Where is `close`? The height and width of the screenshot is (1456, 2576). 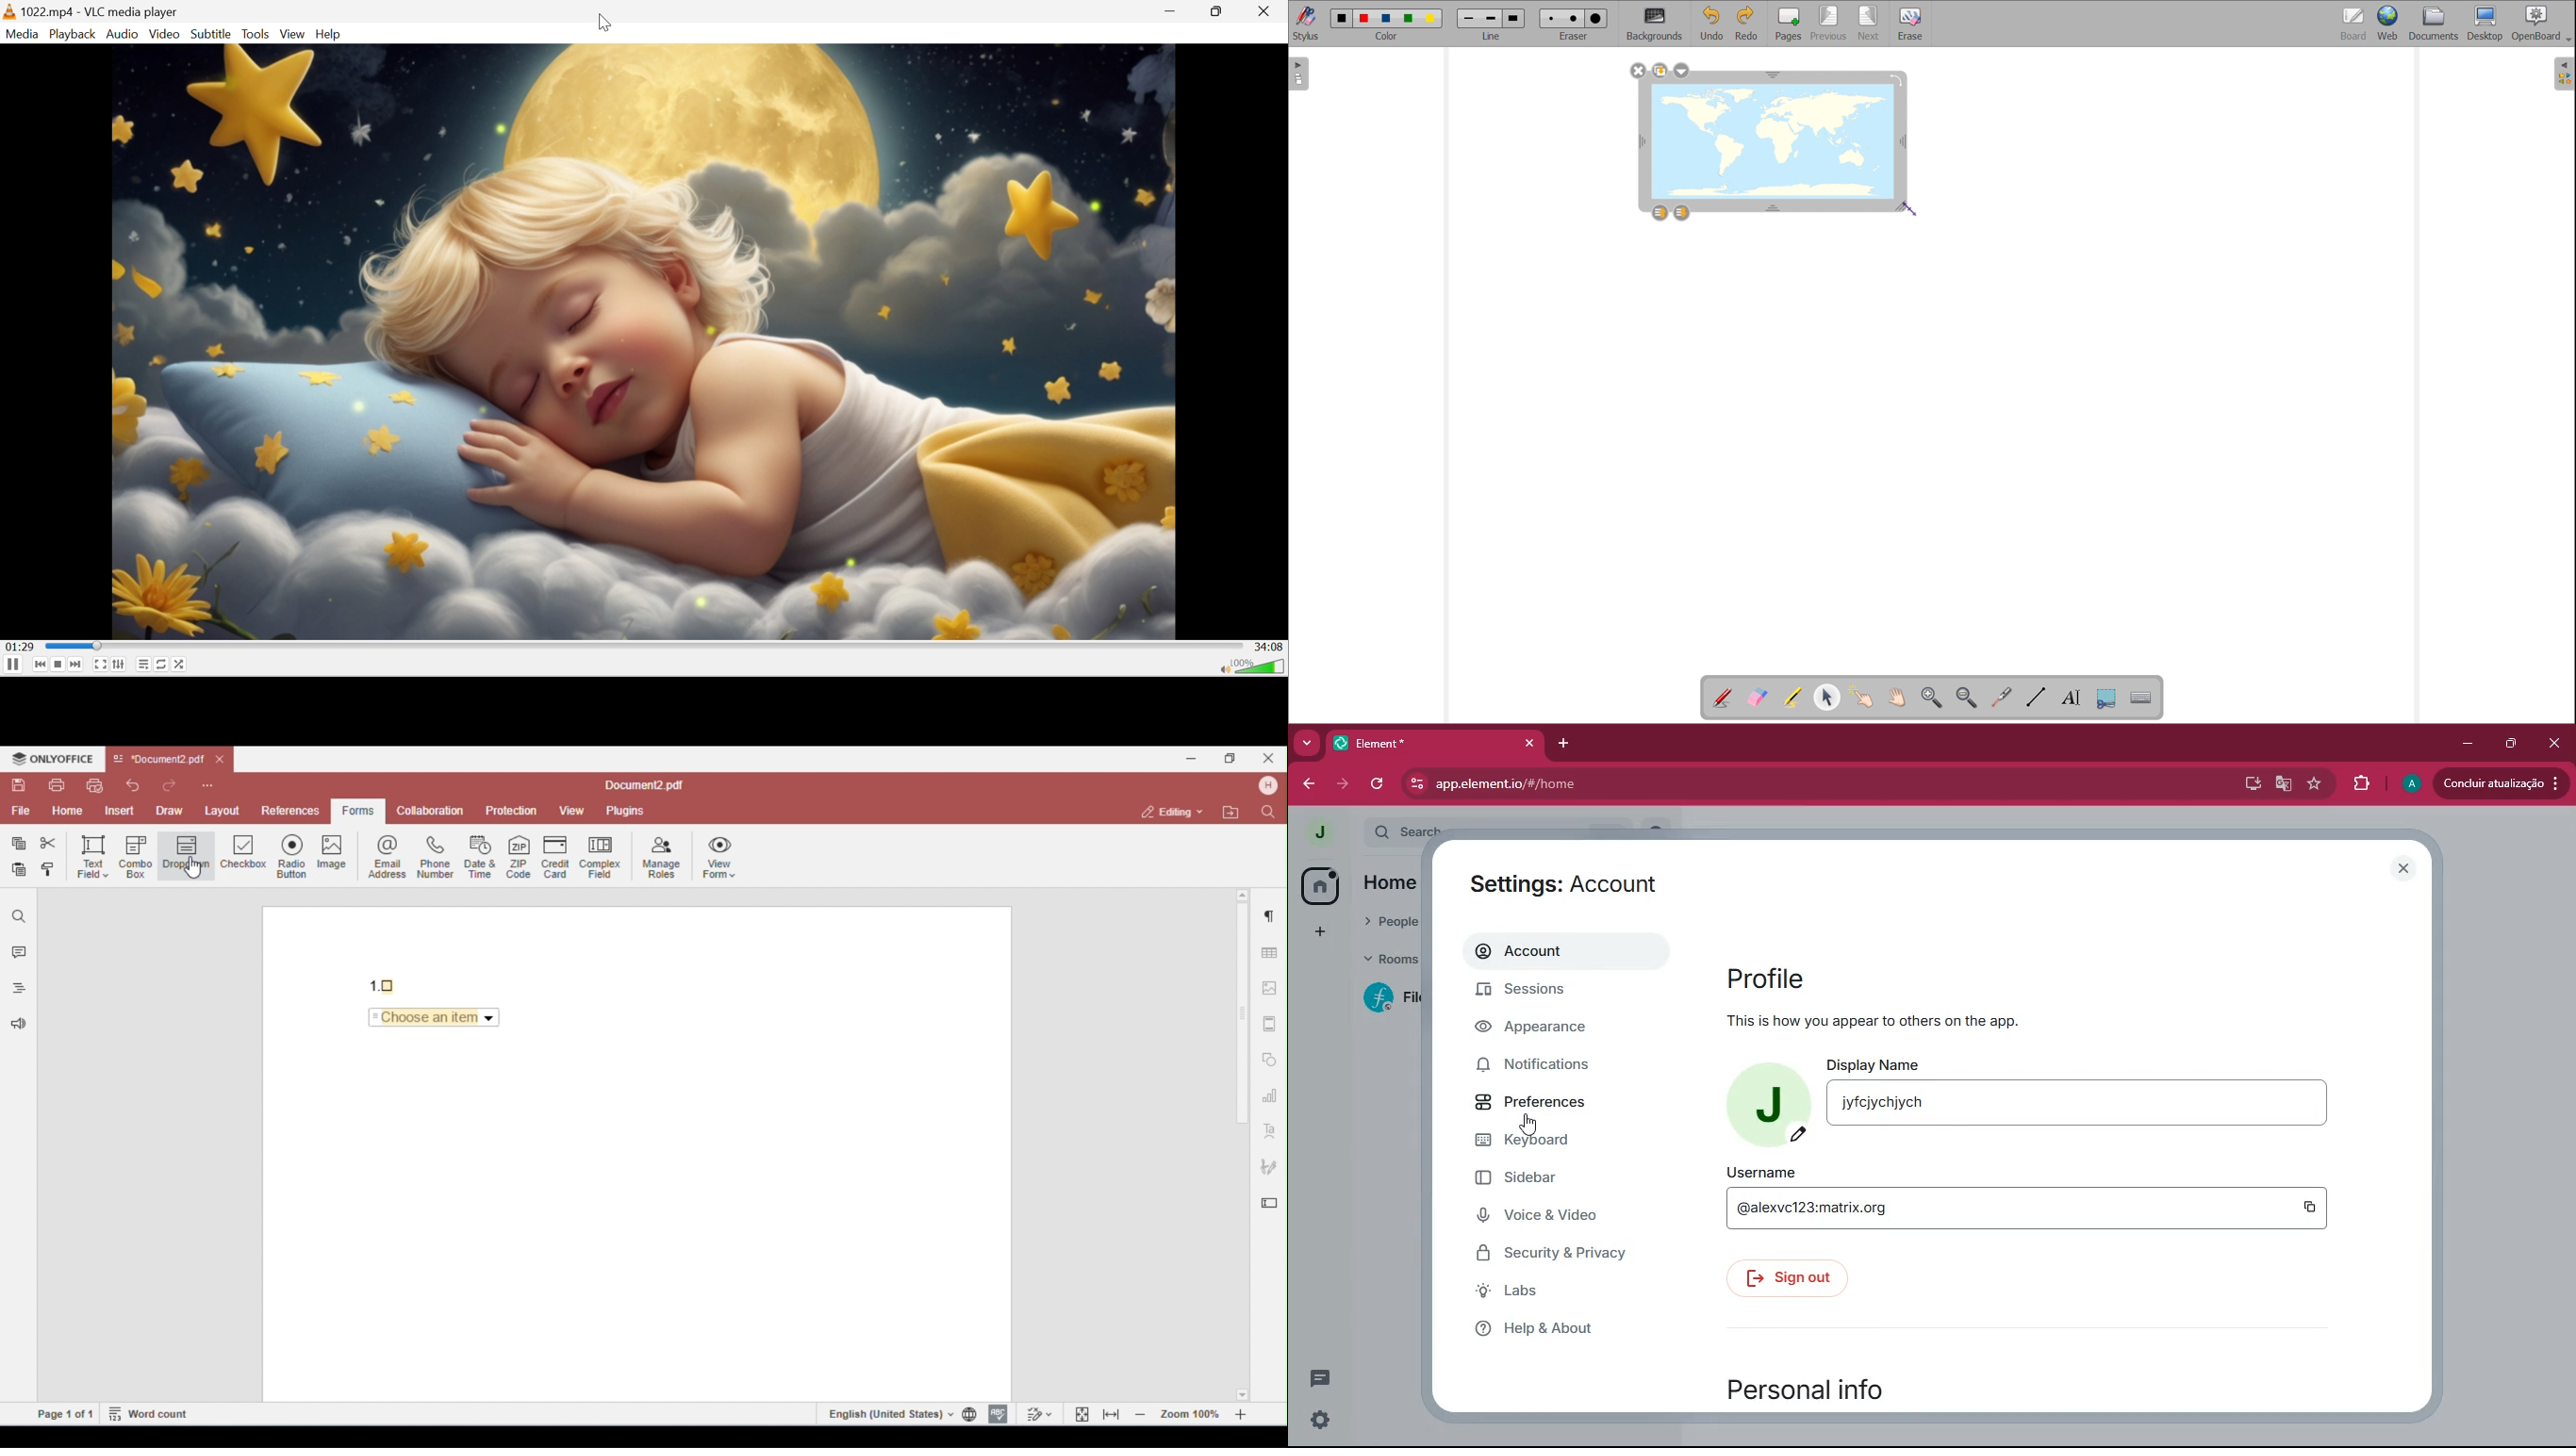 close is located at coordinates (2406, 870).